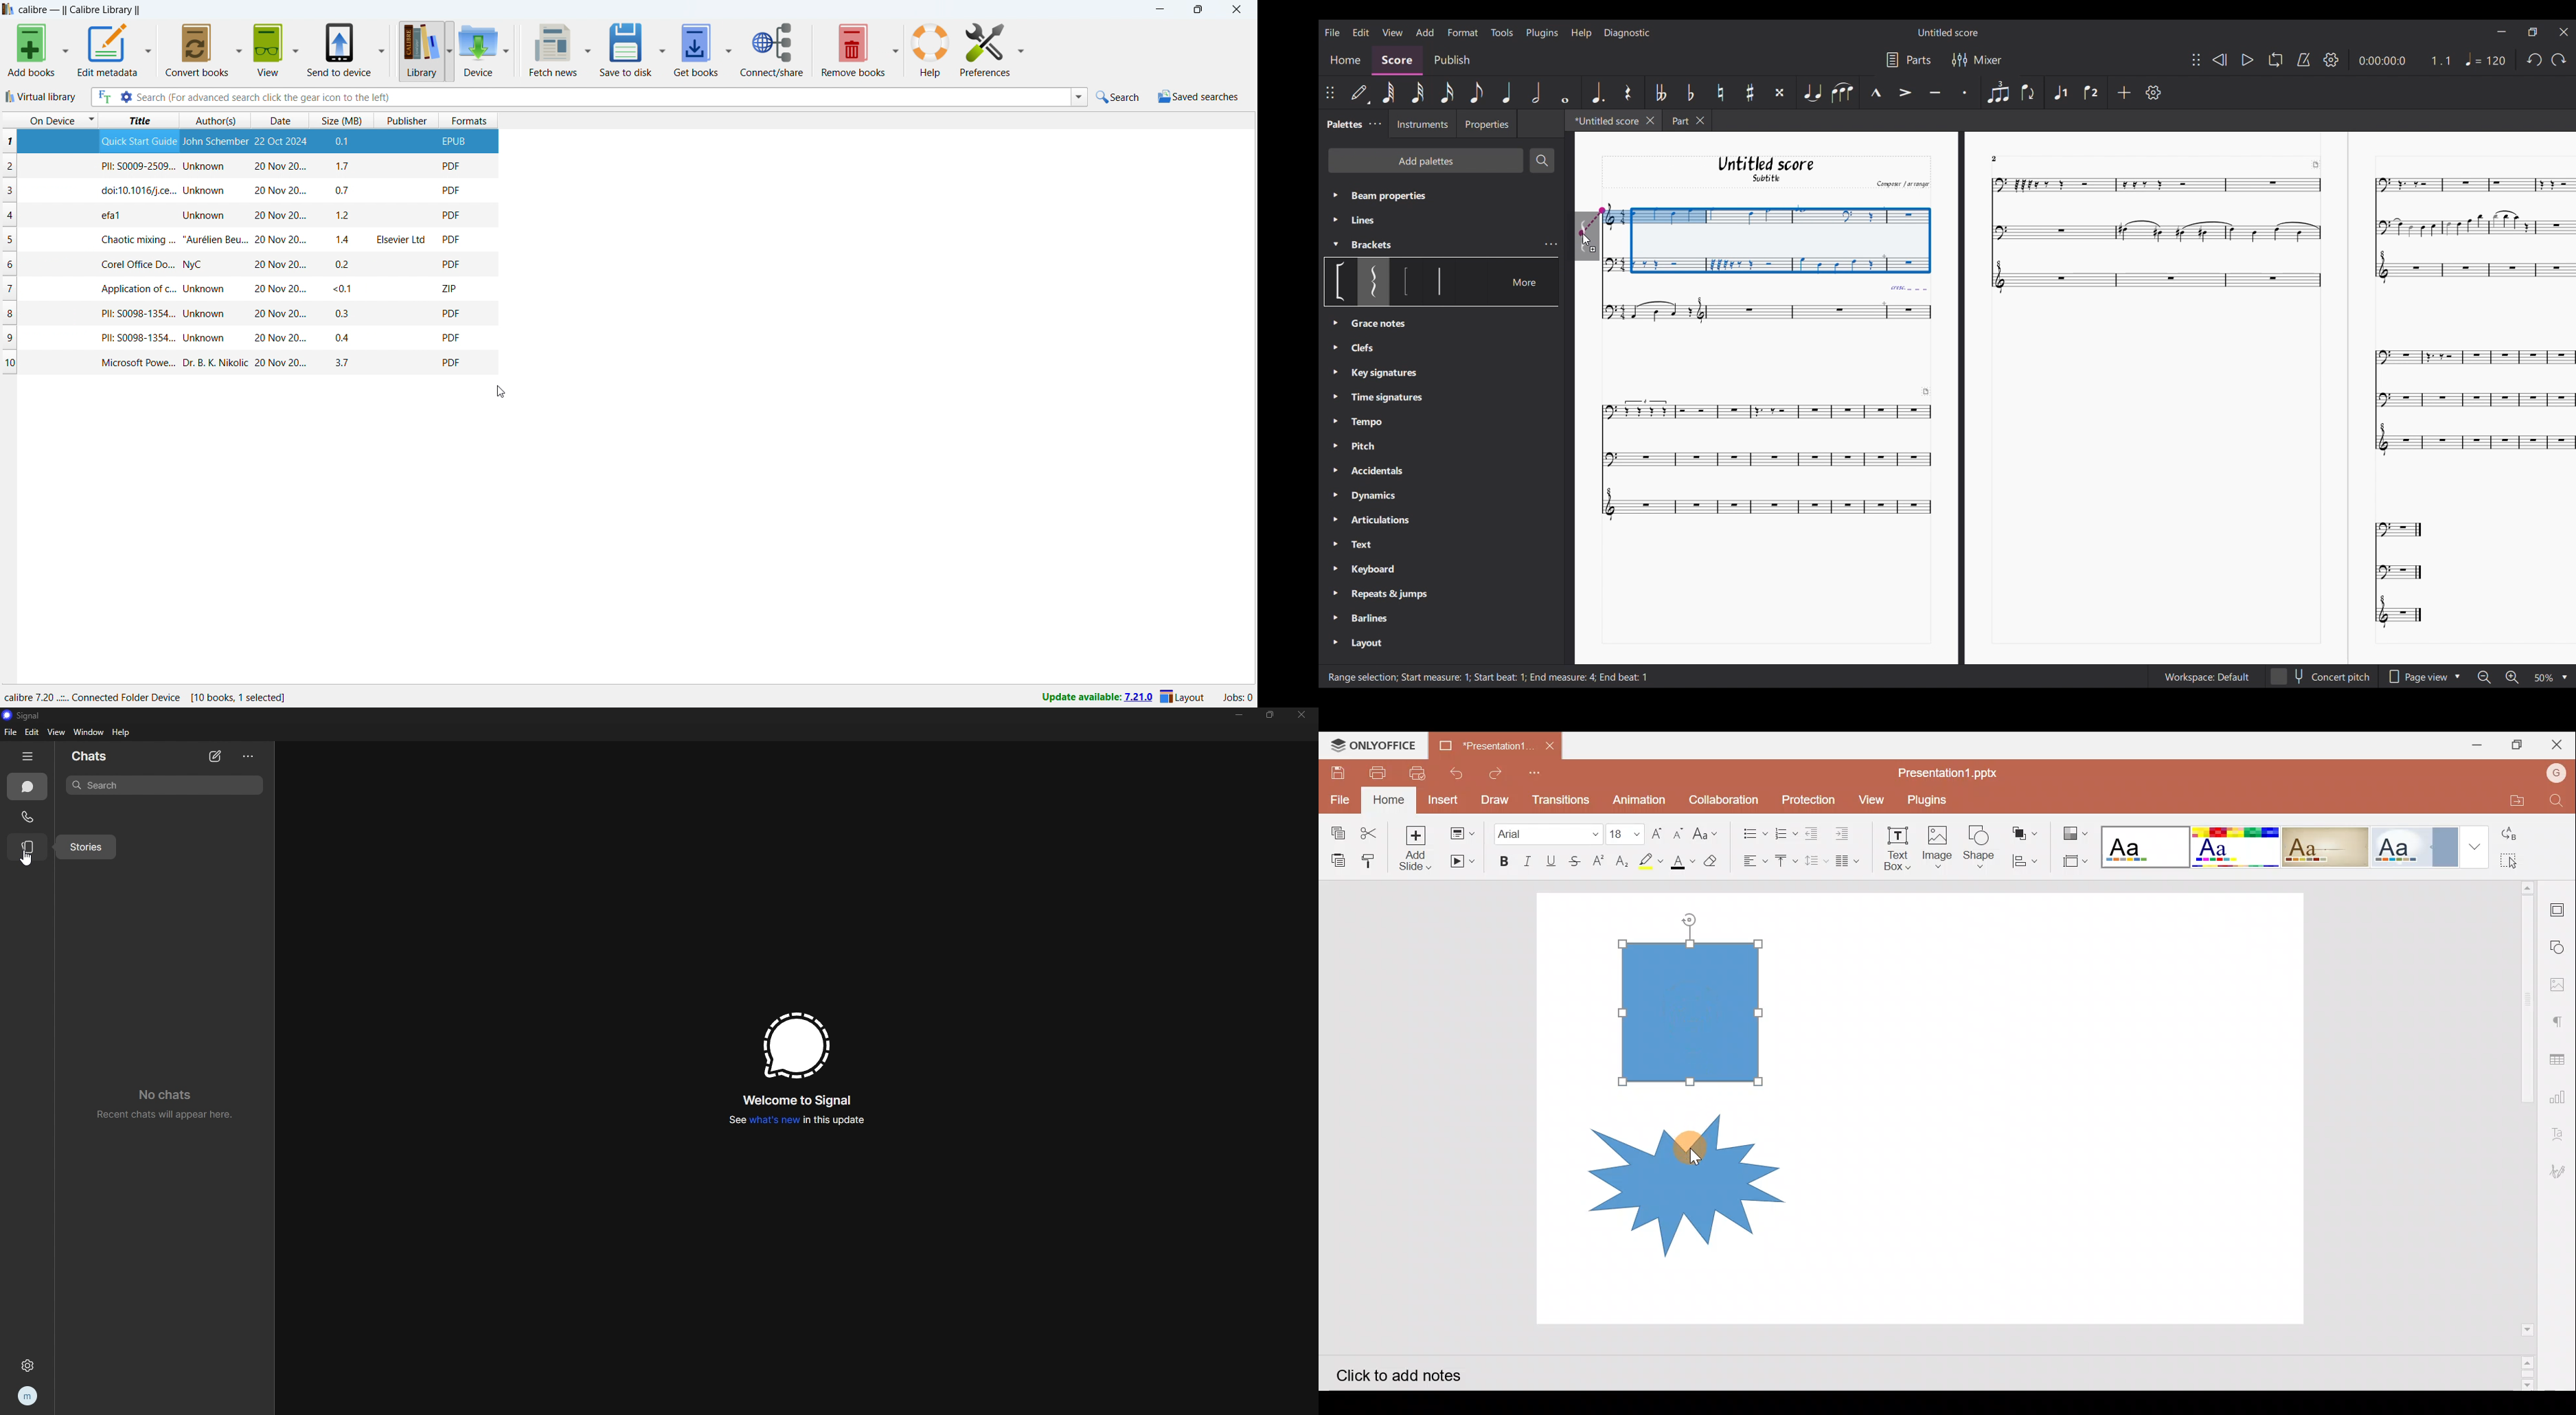 This screenshot has width=2576, height=1428. What do you see at coordinates (795, 1120) in the screenshot?
I see `see whats new in this update` at bounding box center [795, 1120].